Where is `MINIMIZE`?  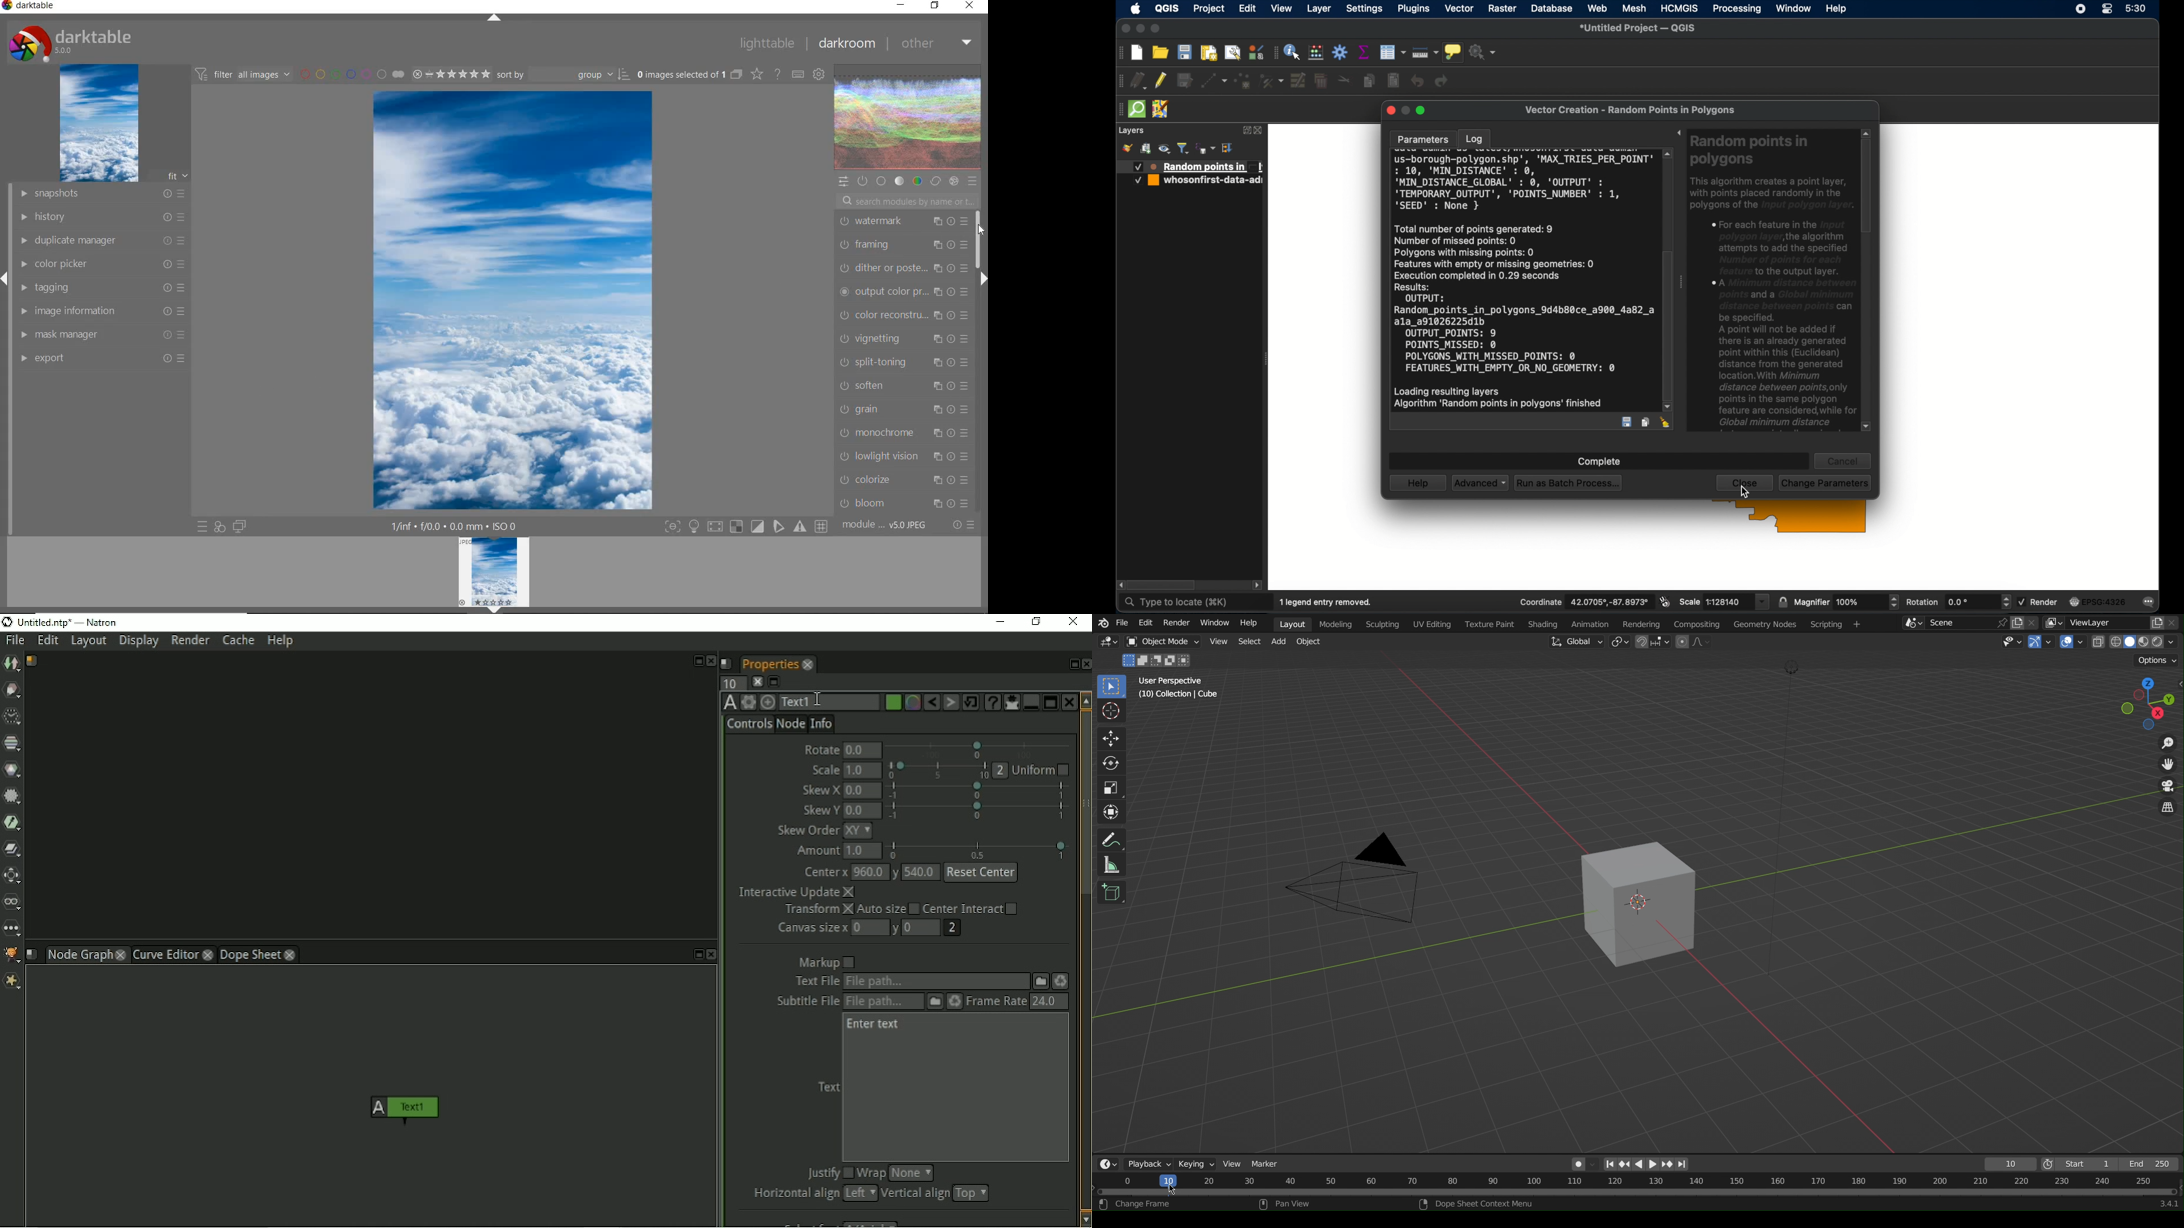
MINIMIZE is located at coordinates (900, 4).